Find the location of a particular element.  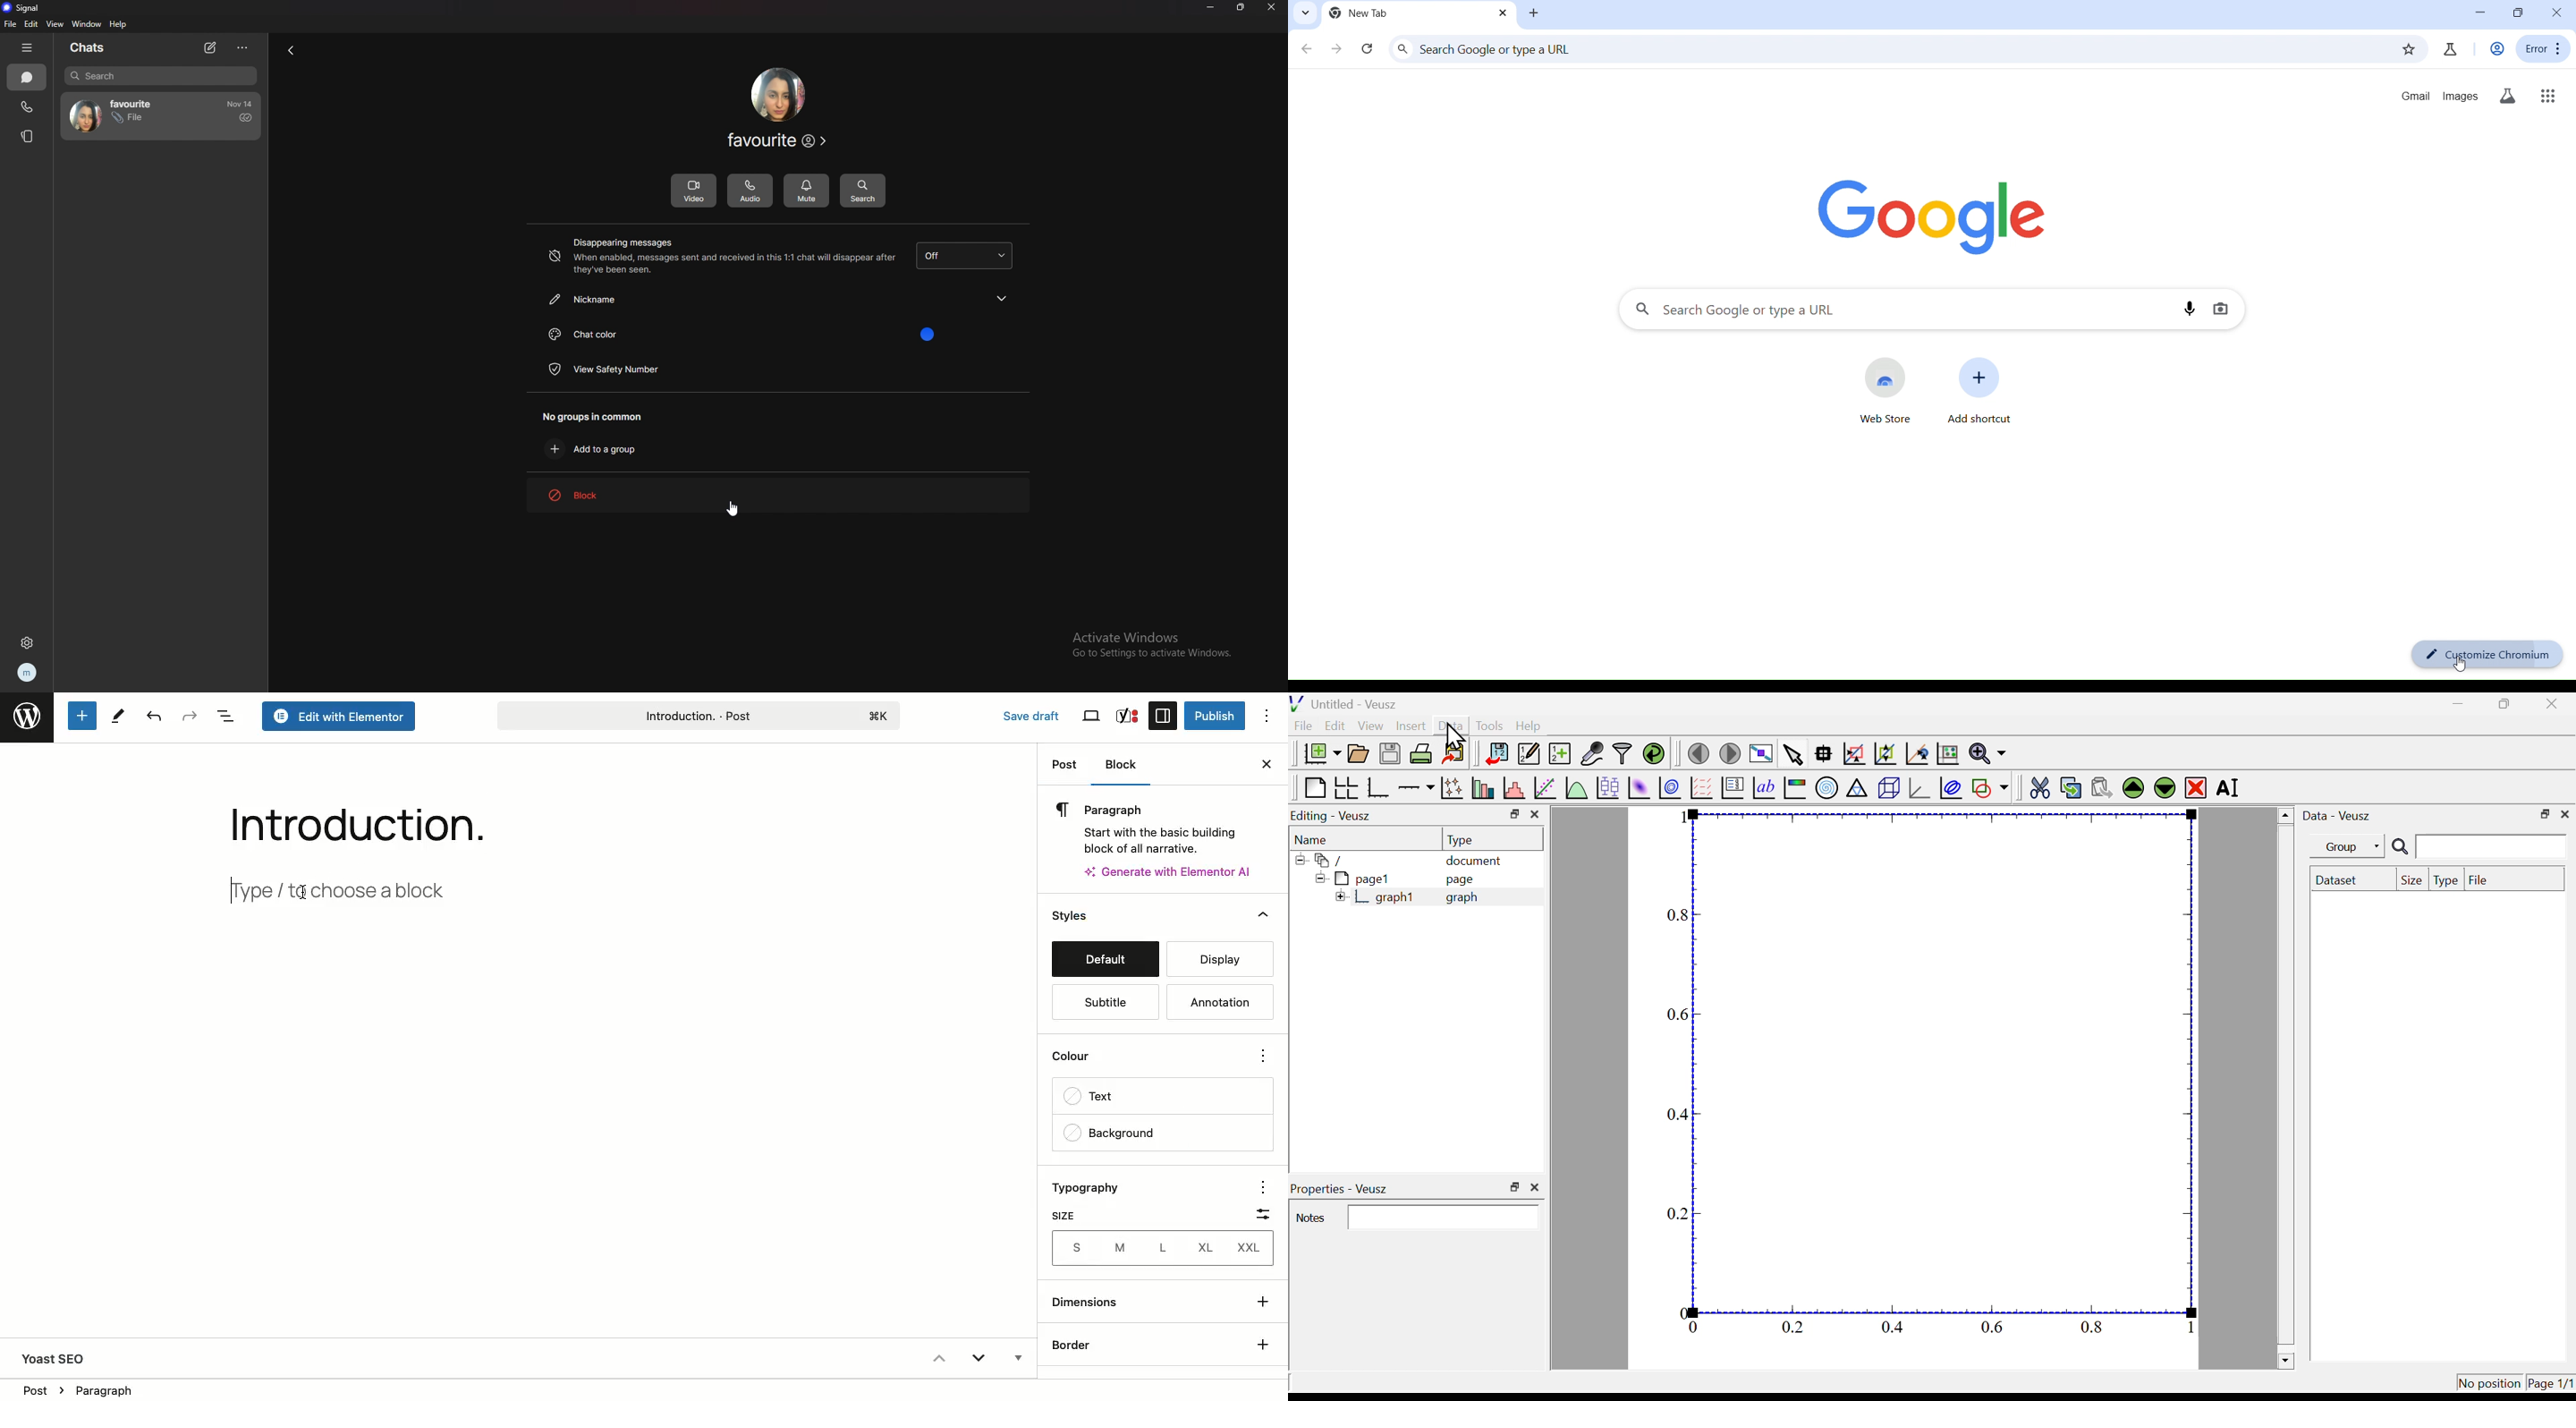

open a document is located at coordinates (1360, 752).